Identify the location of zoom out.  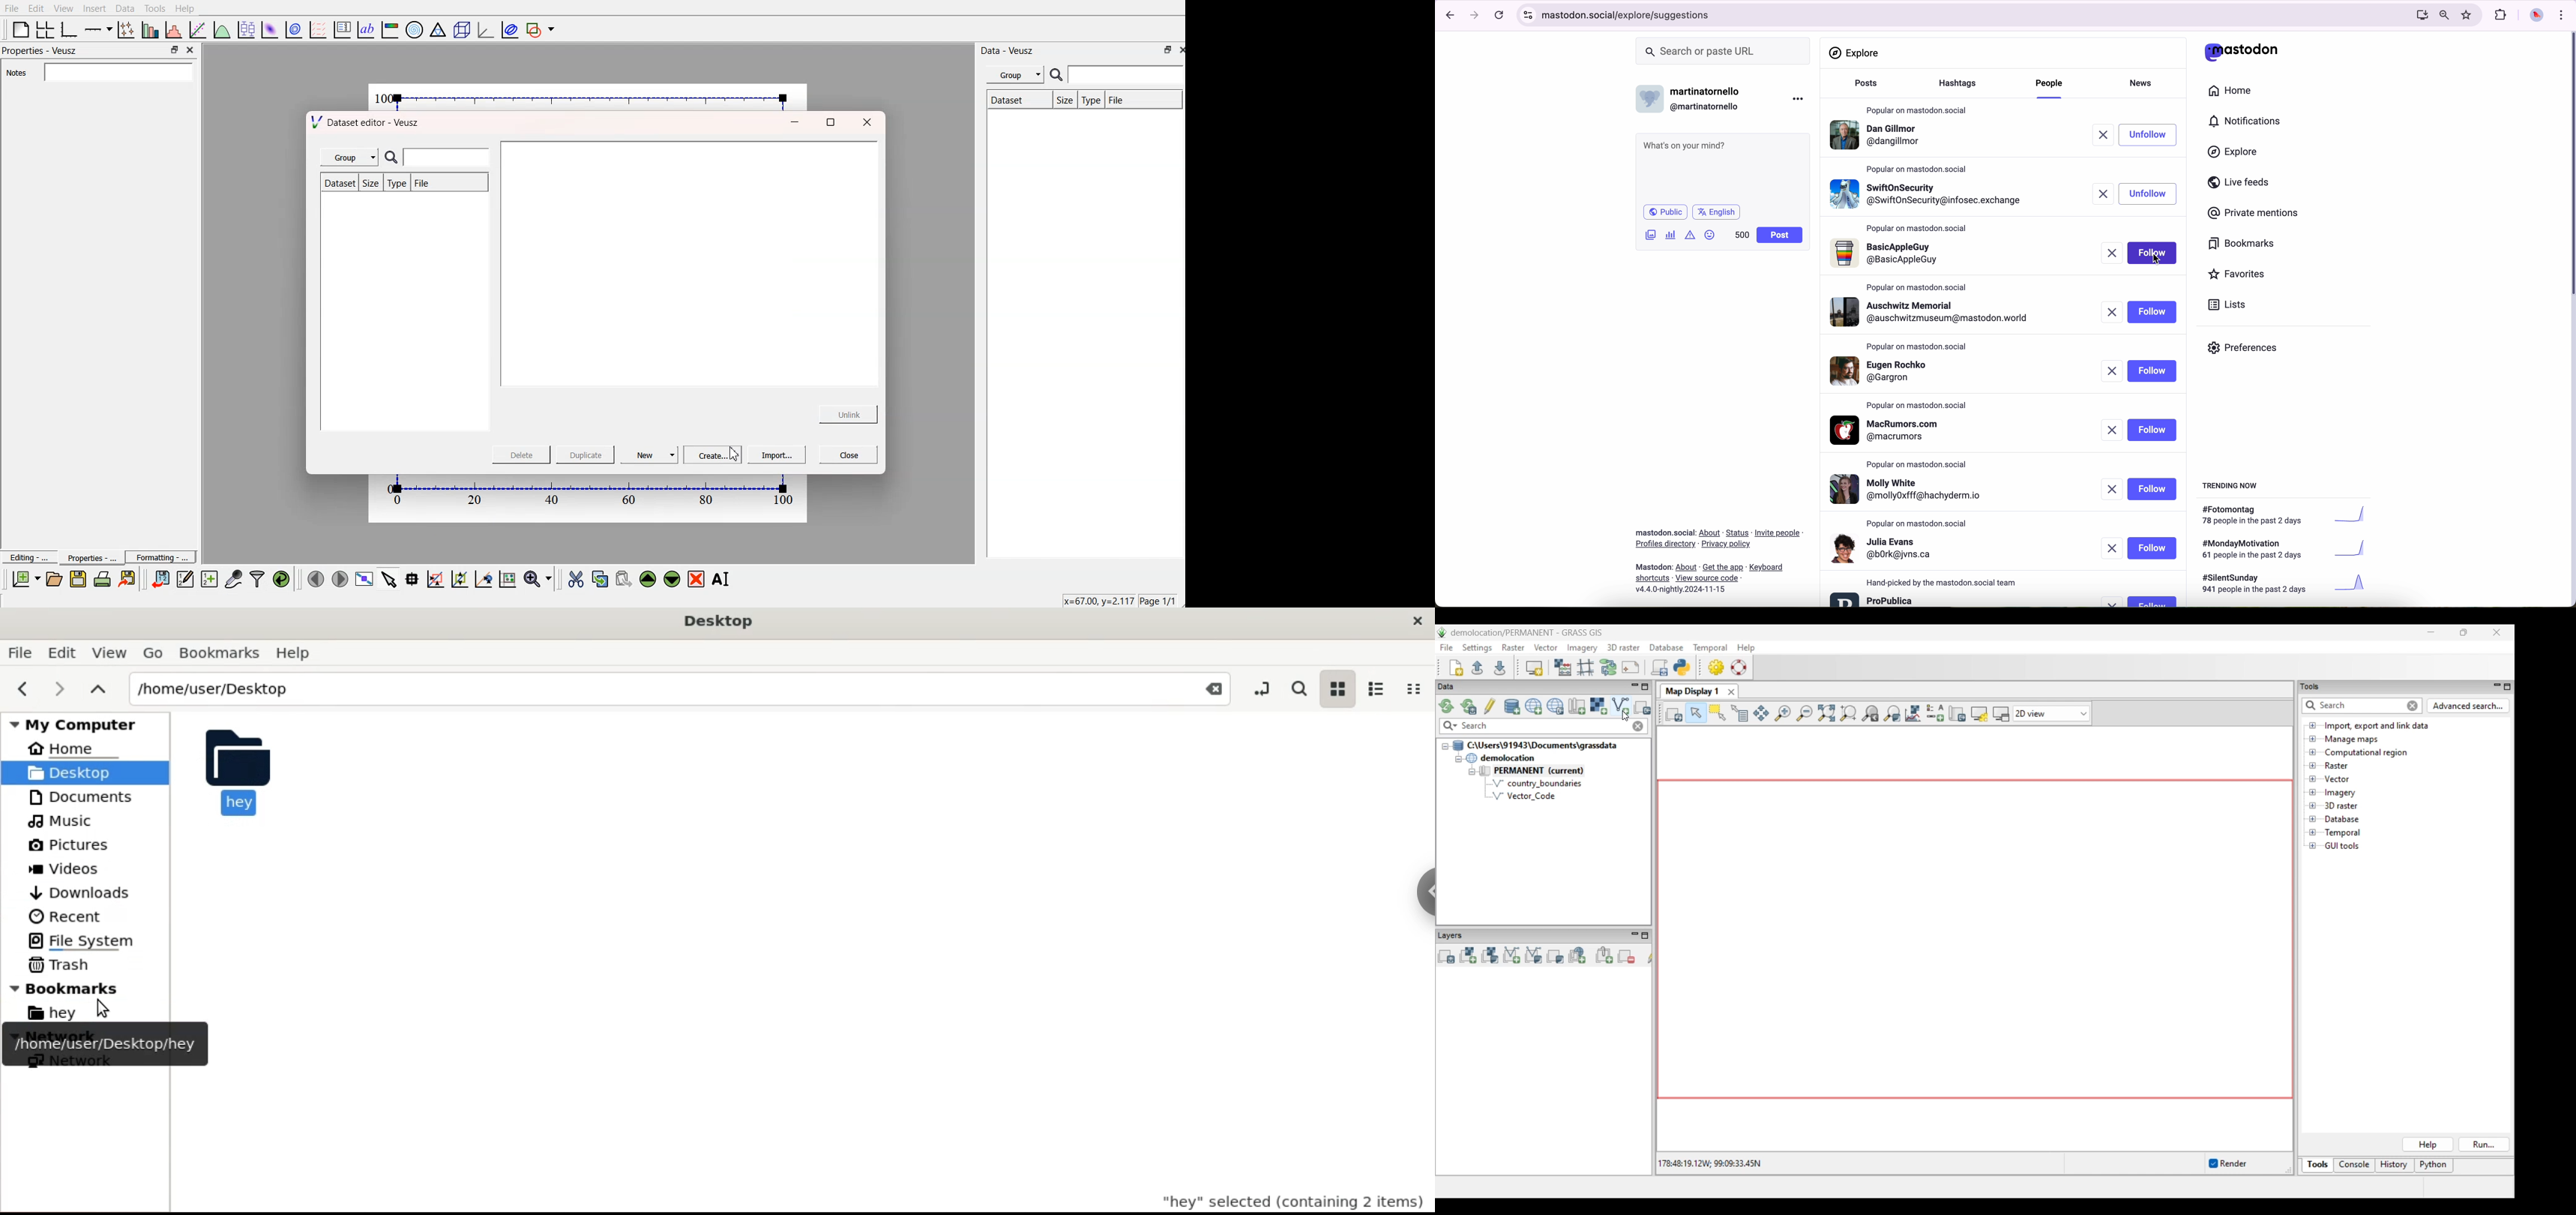
(2443, 14).